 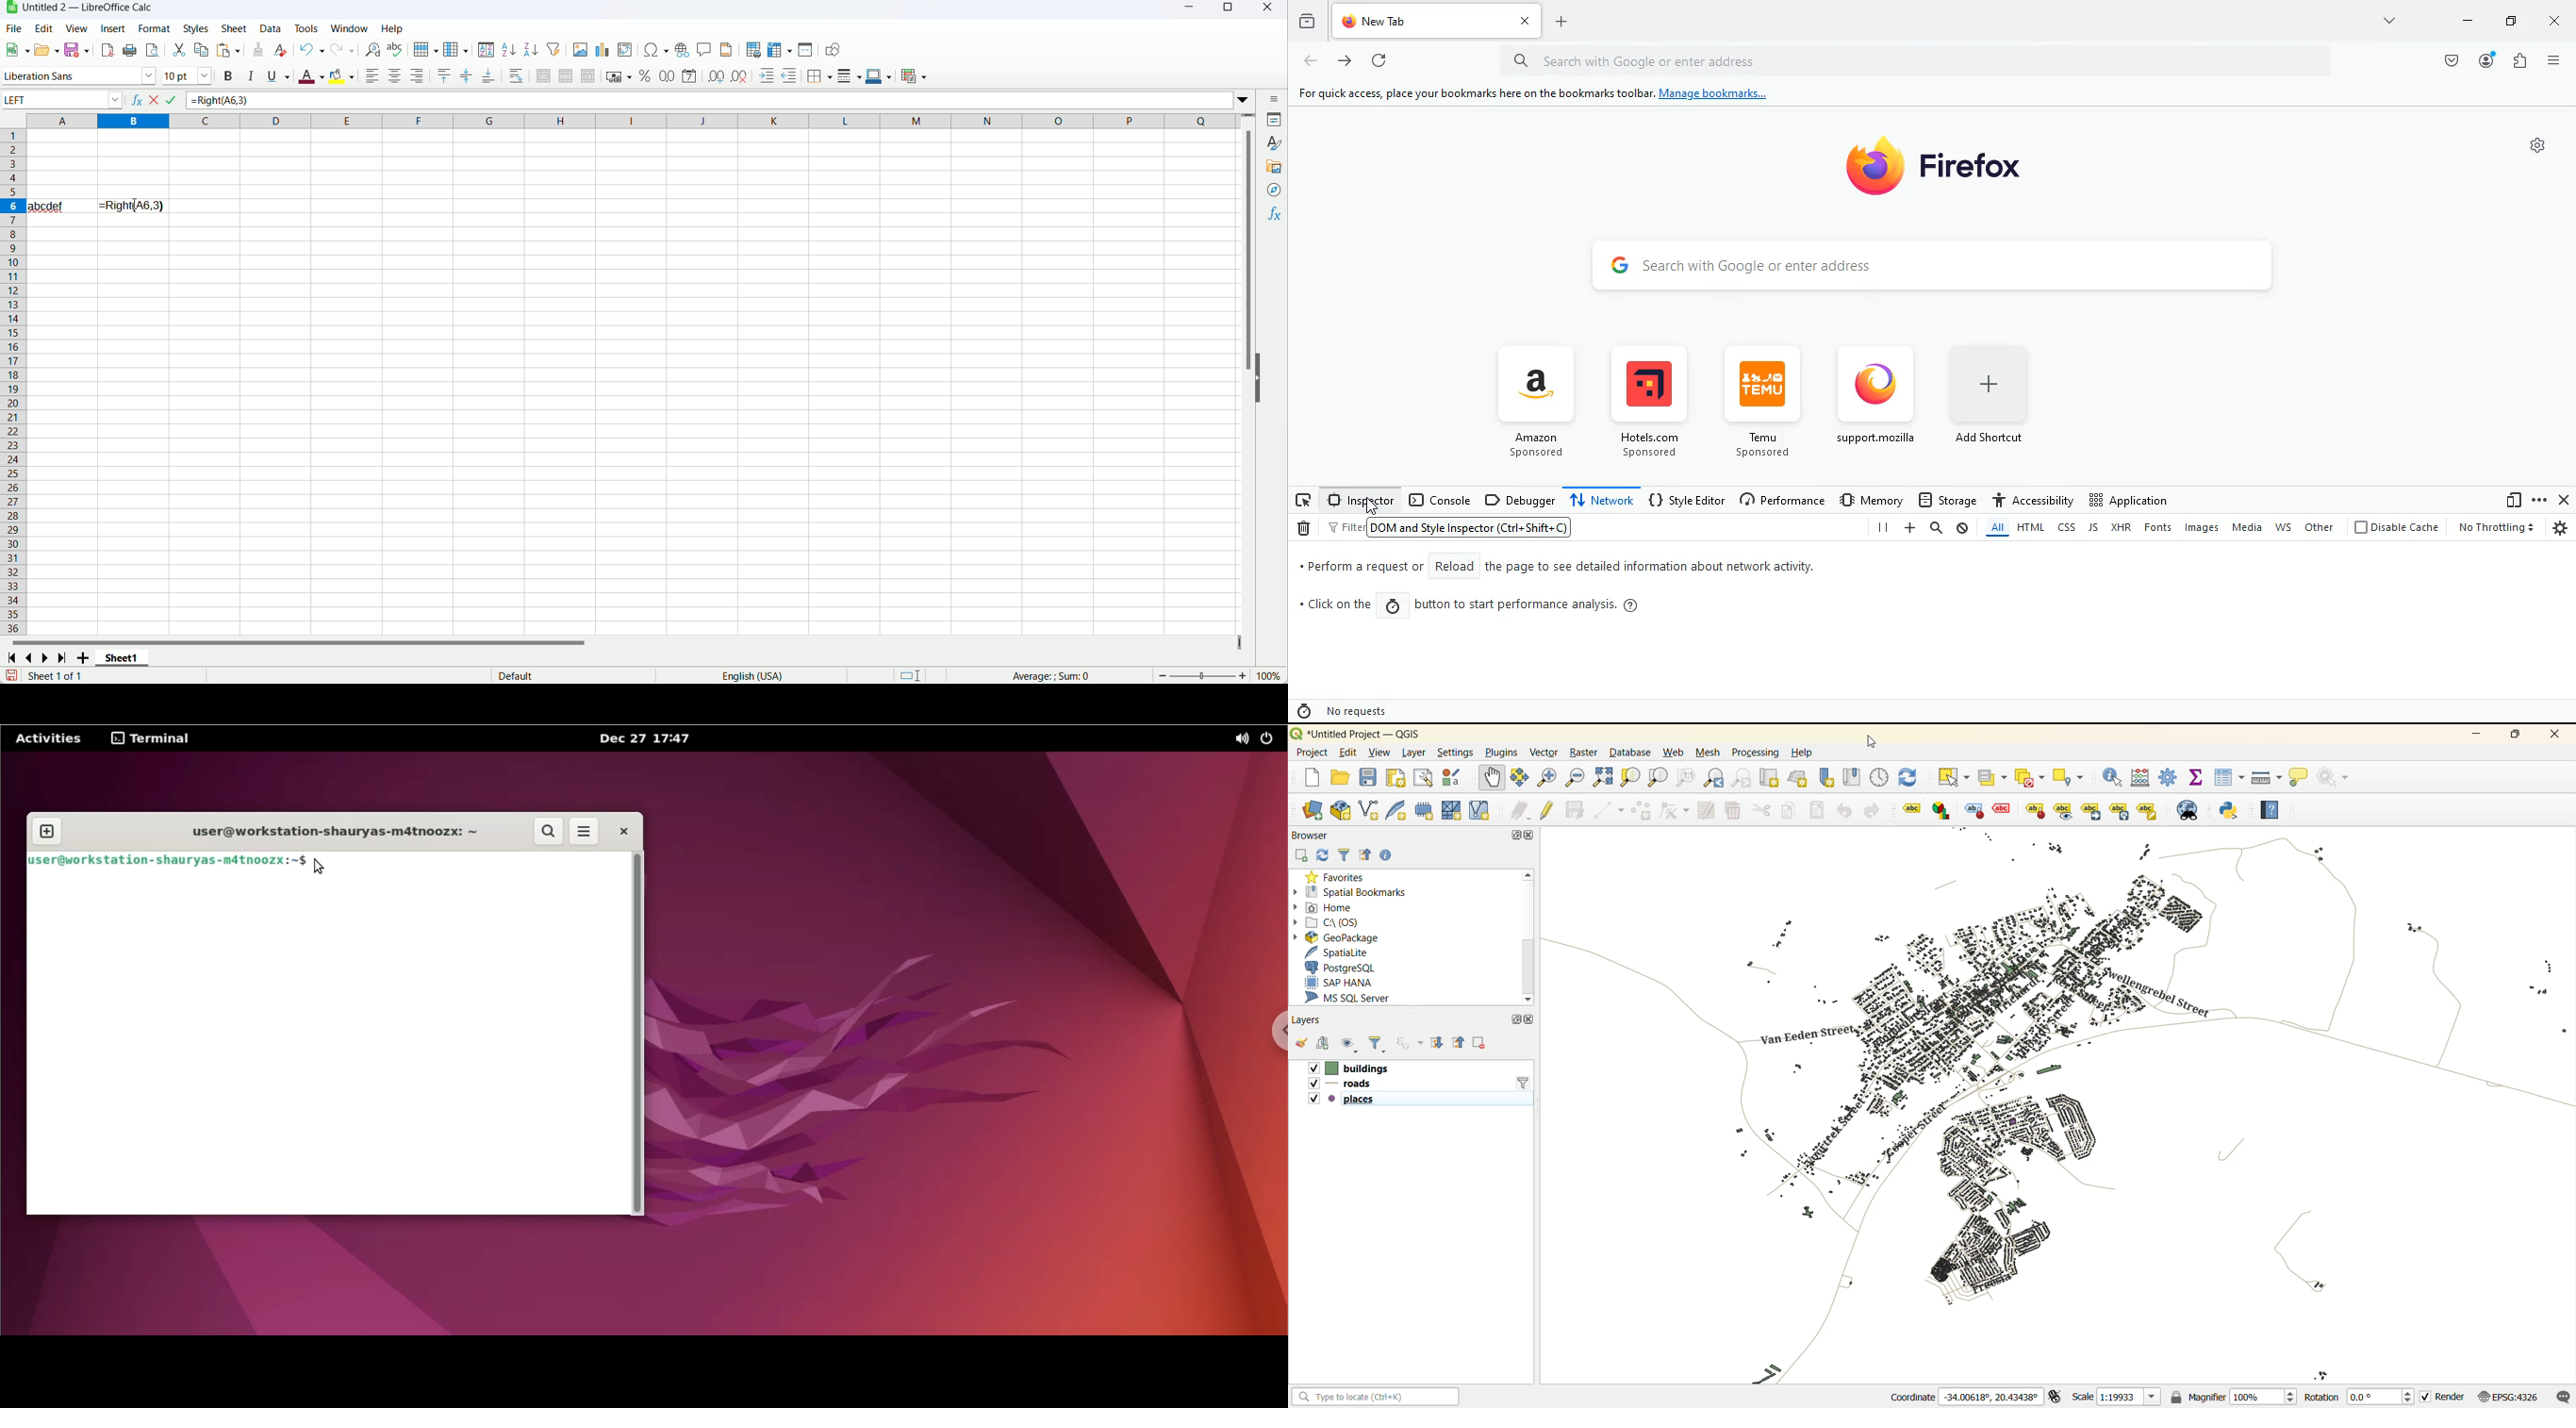 What do you see at coordinates (395, 75) in the screenshot?
I see `align center` at bounding box center [395, 75].